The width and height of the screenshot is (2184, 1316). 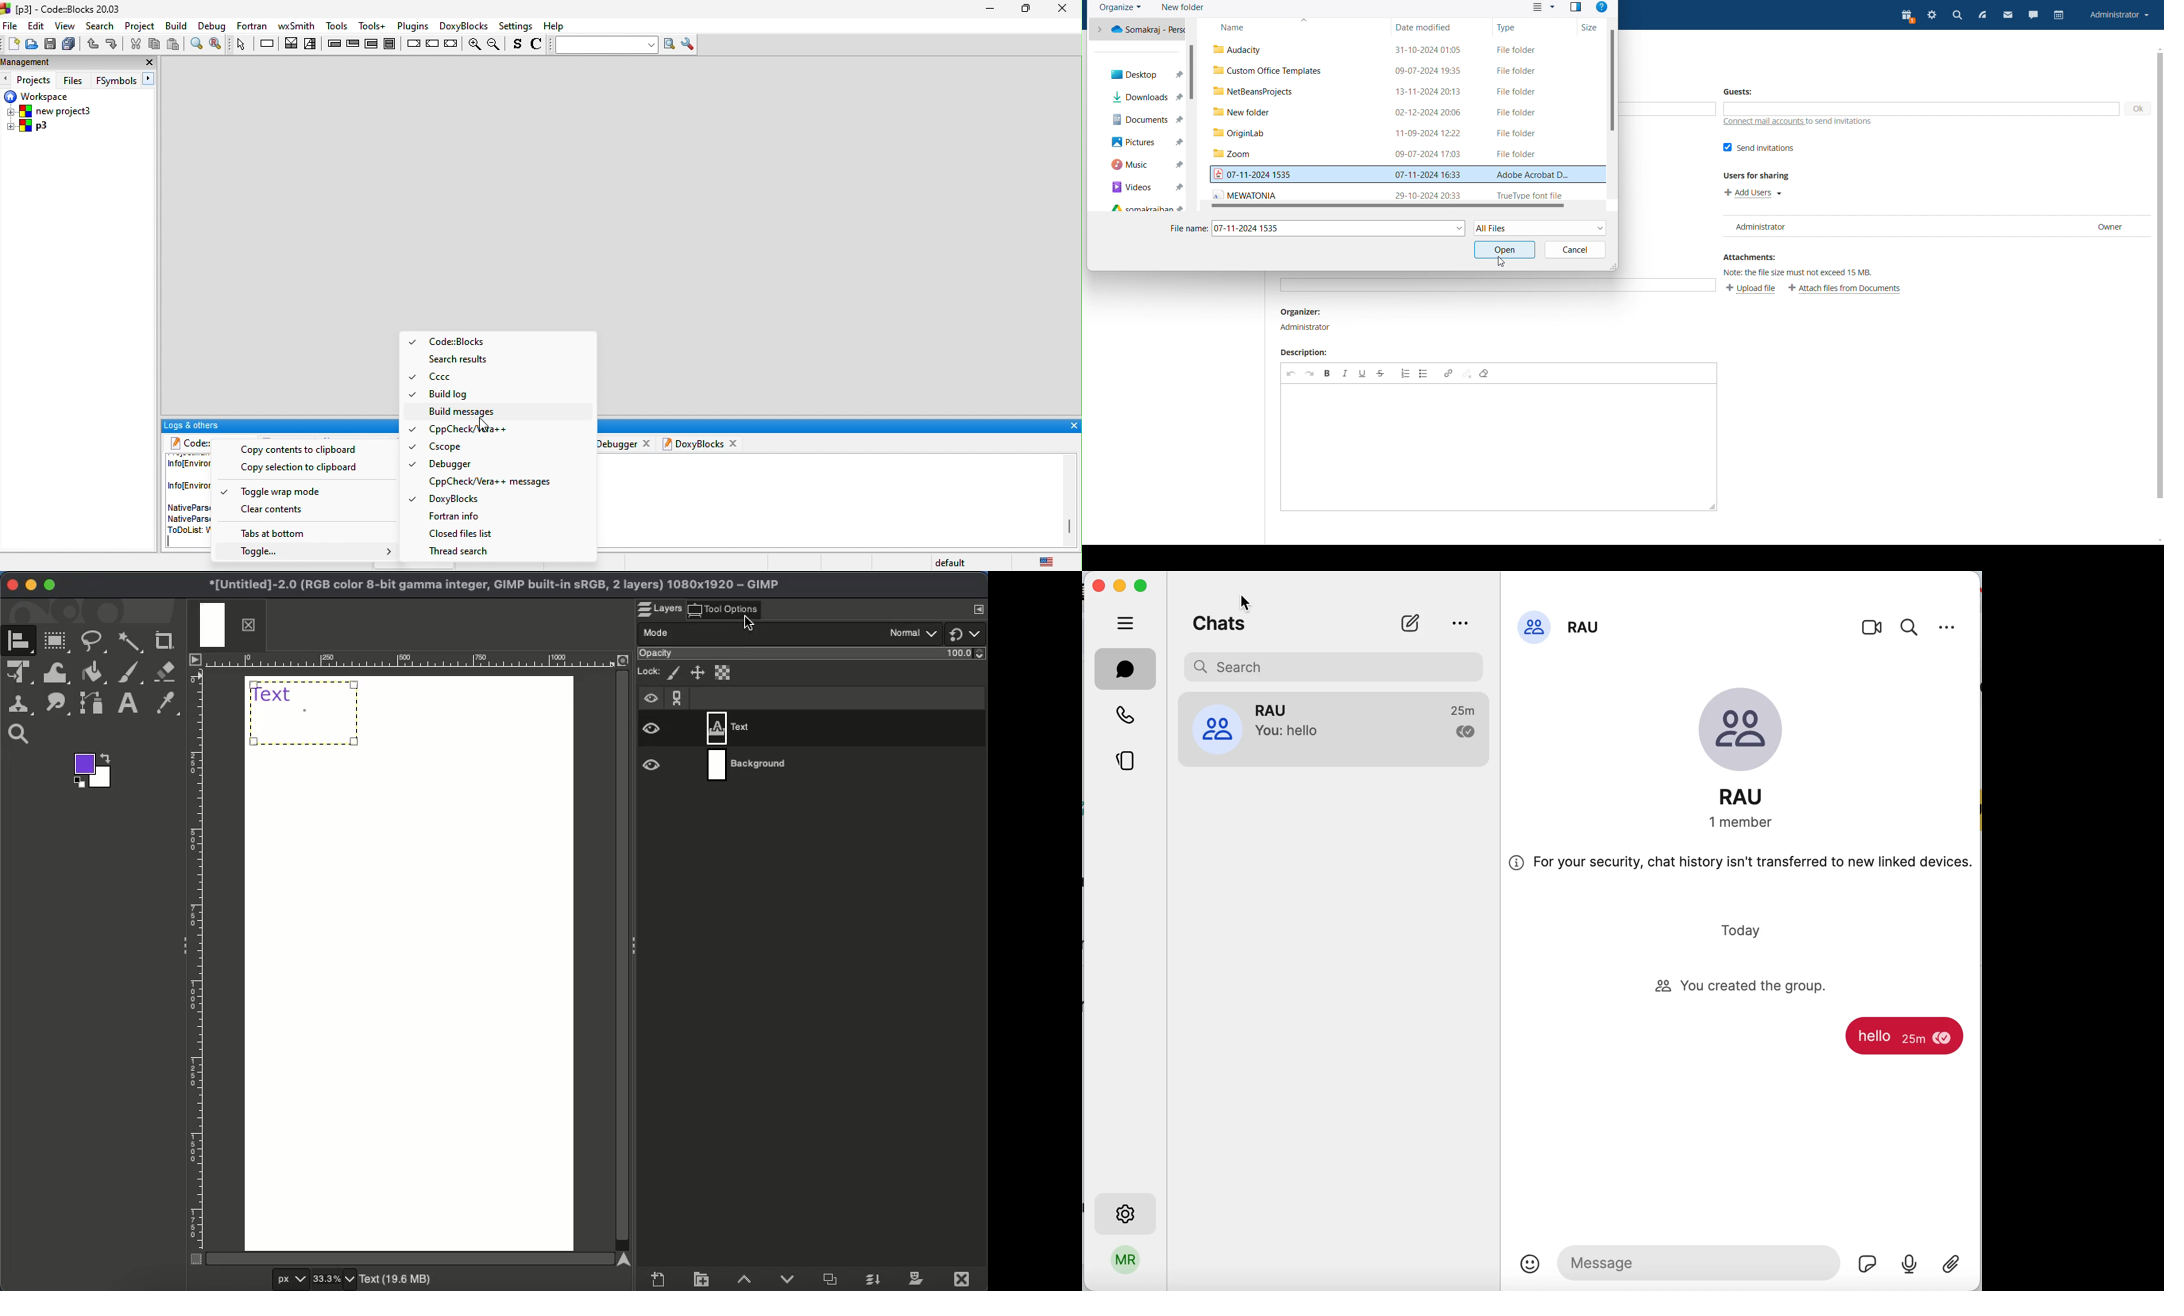 What do you see at coordinates (1291, 374) in the screenshot?
I see `undo` at bounding box center [1291, 374].